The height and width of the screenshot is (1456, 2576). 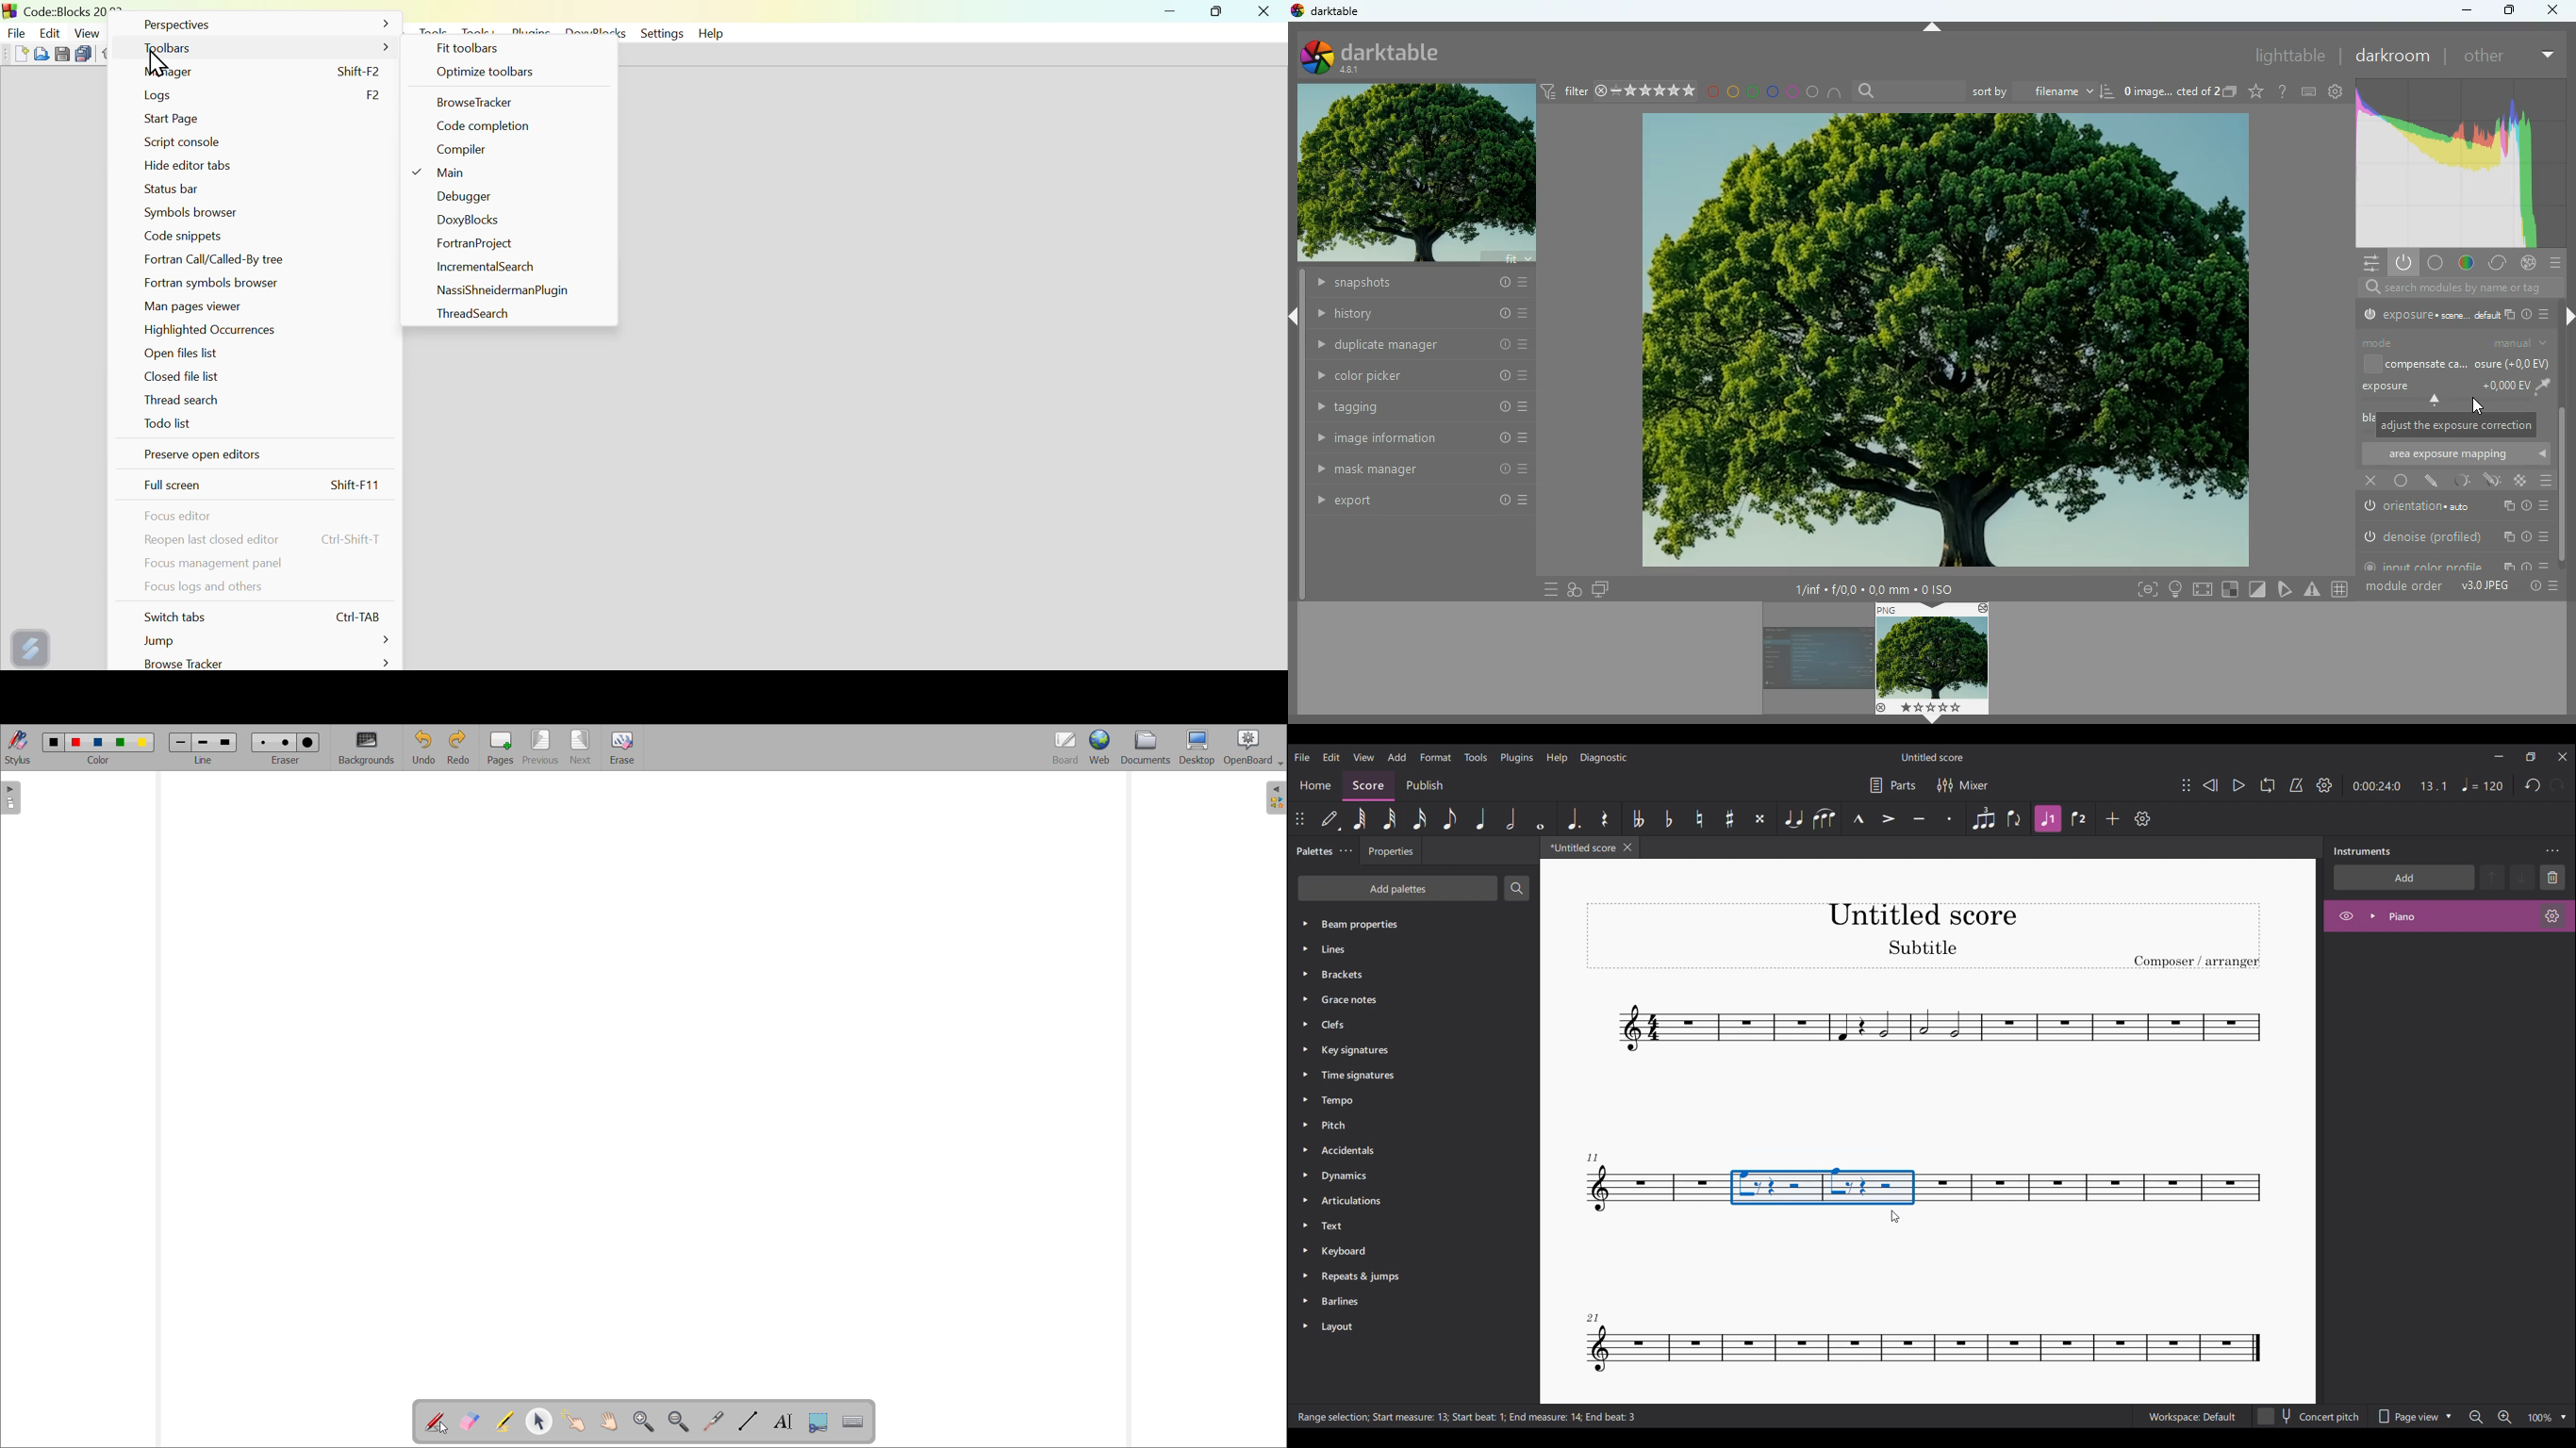 I want to click on 64th note, so click(x=1360, y=819).